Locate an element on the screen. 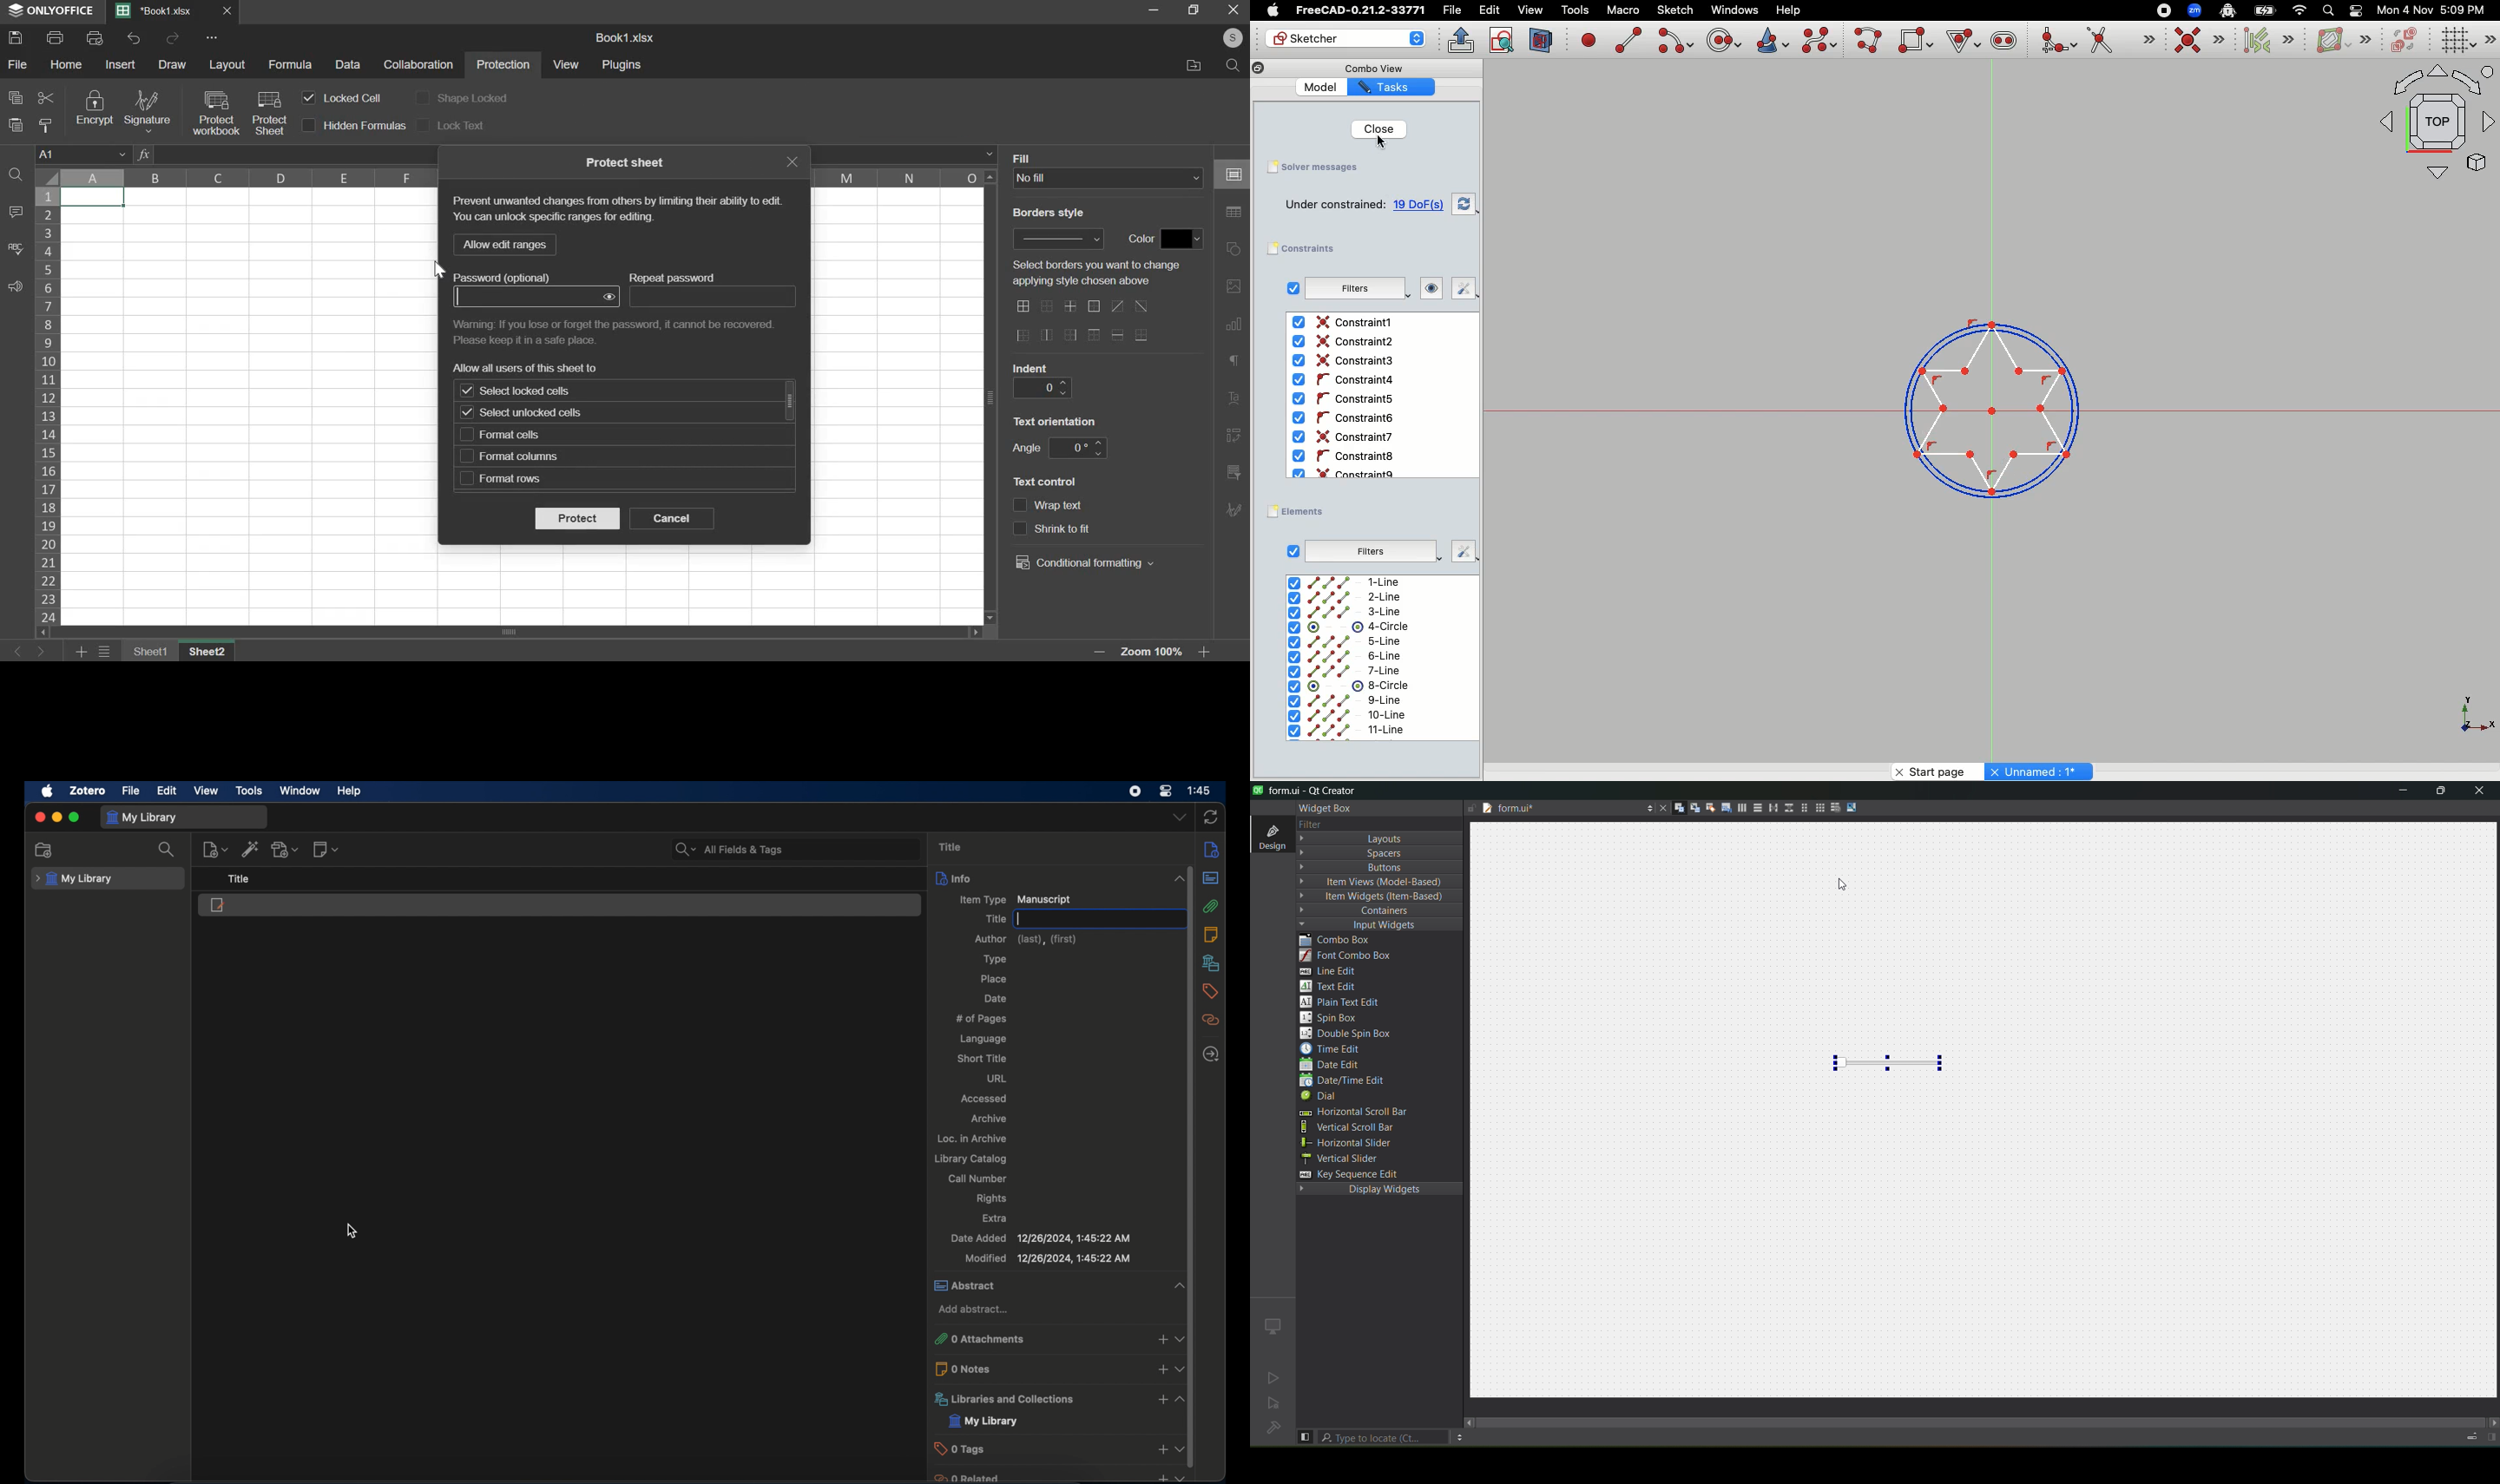  border options is located at coordinates (1093, 308).